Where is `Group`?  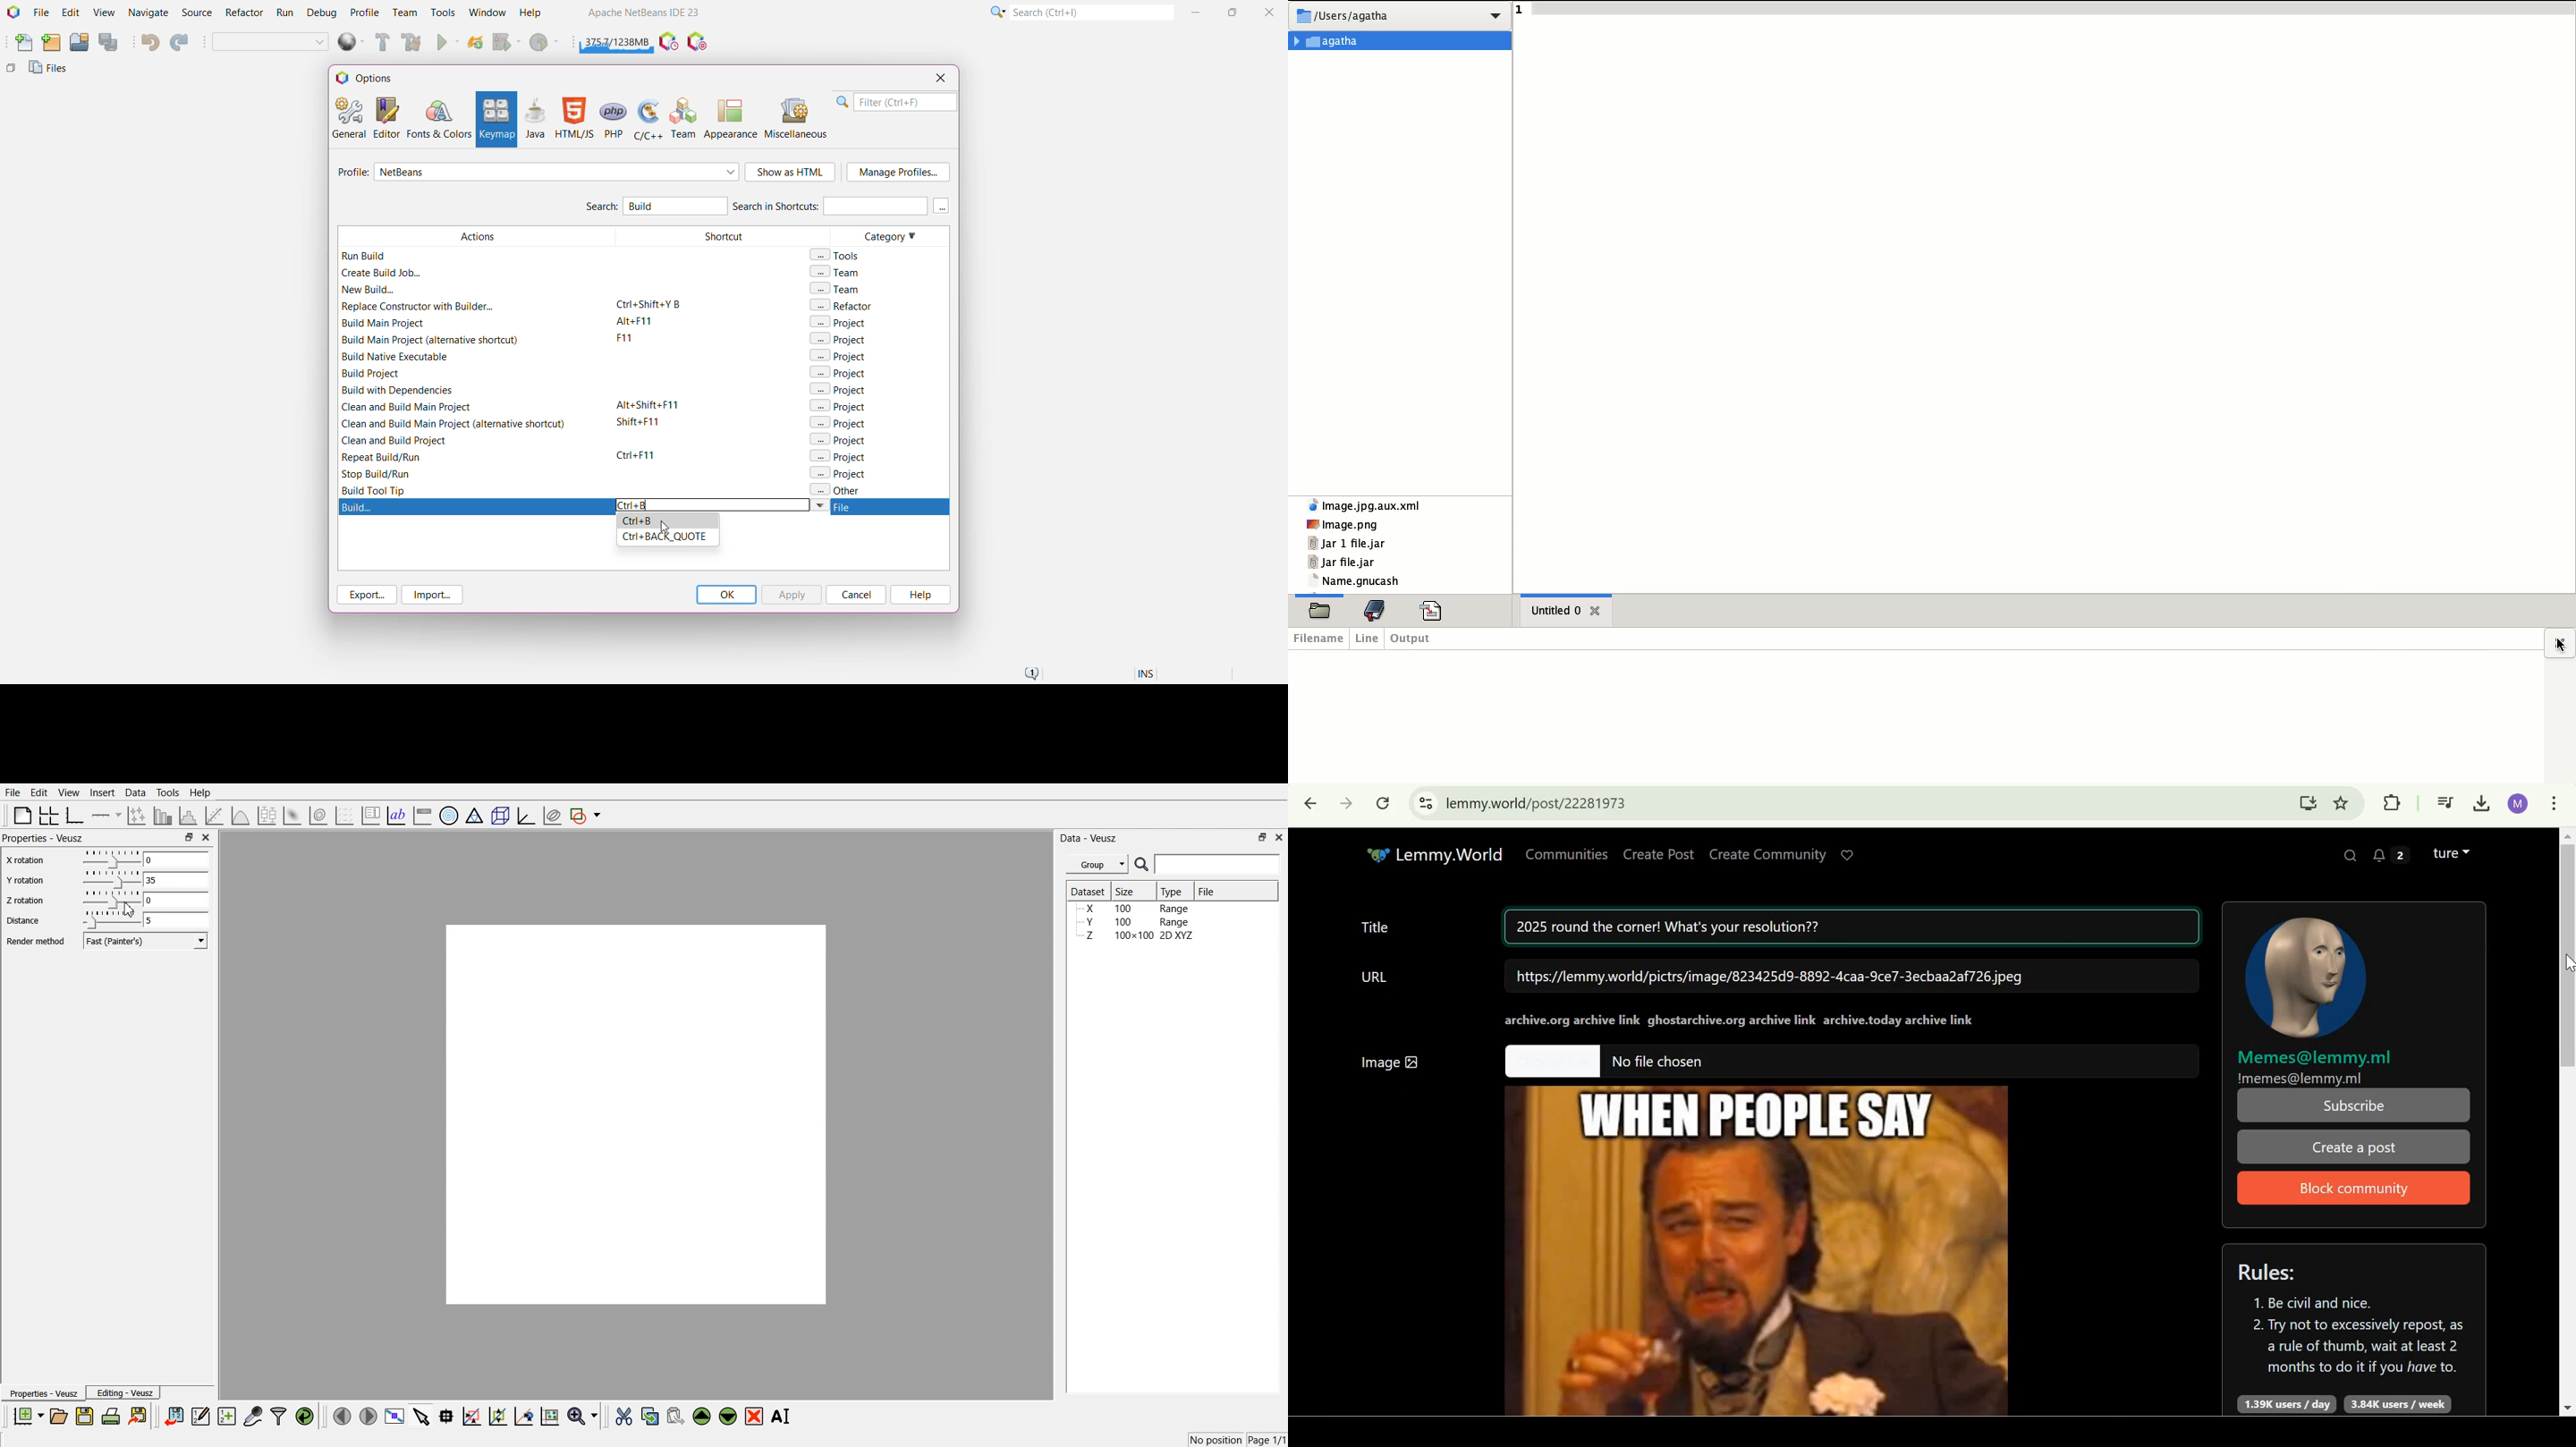 Group is located at coordinates (1097, 865).